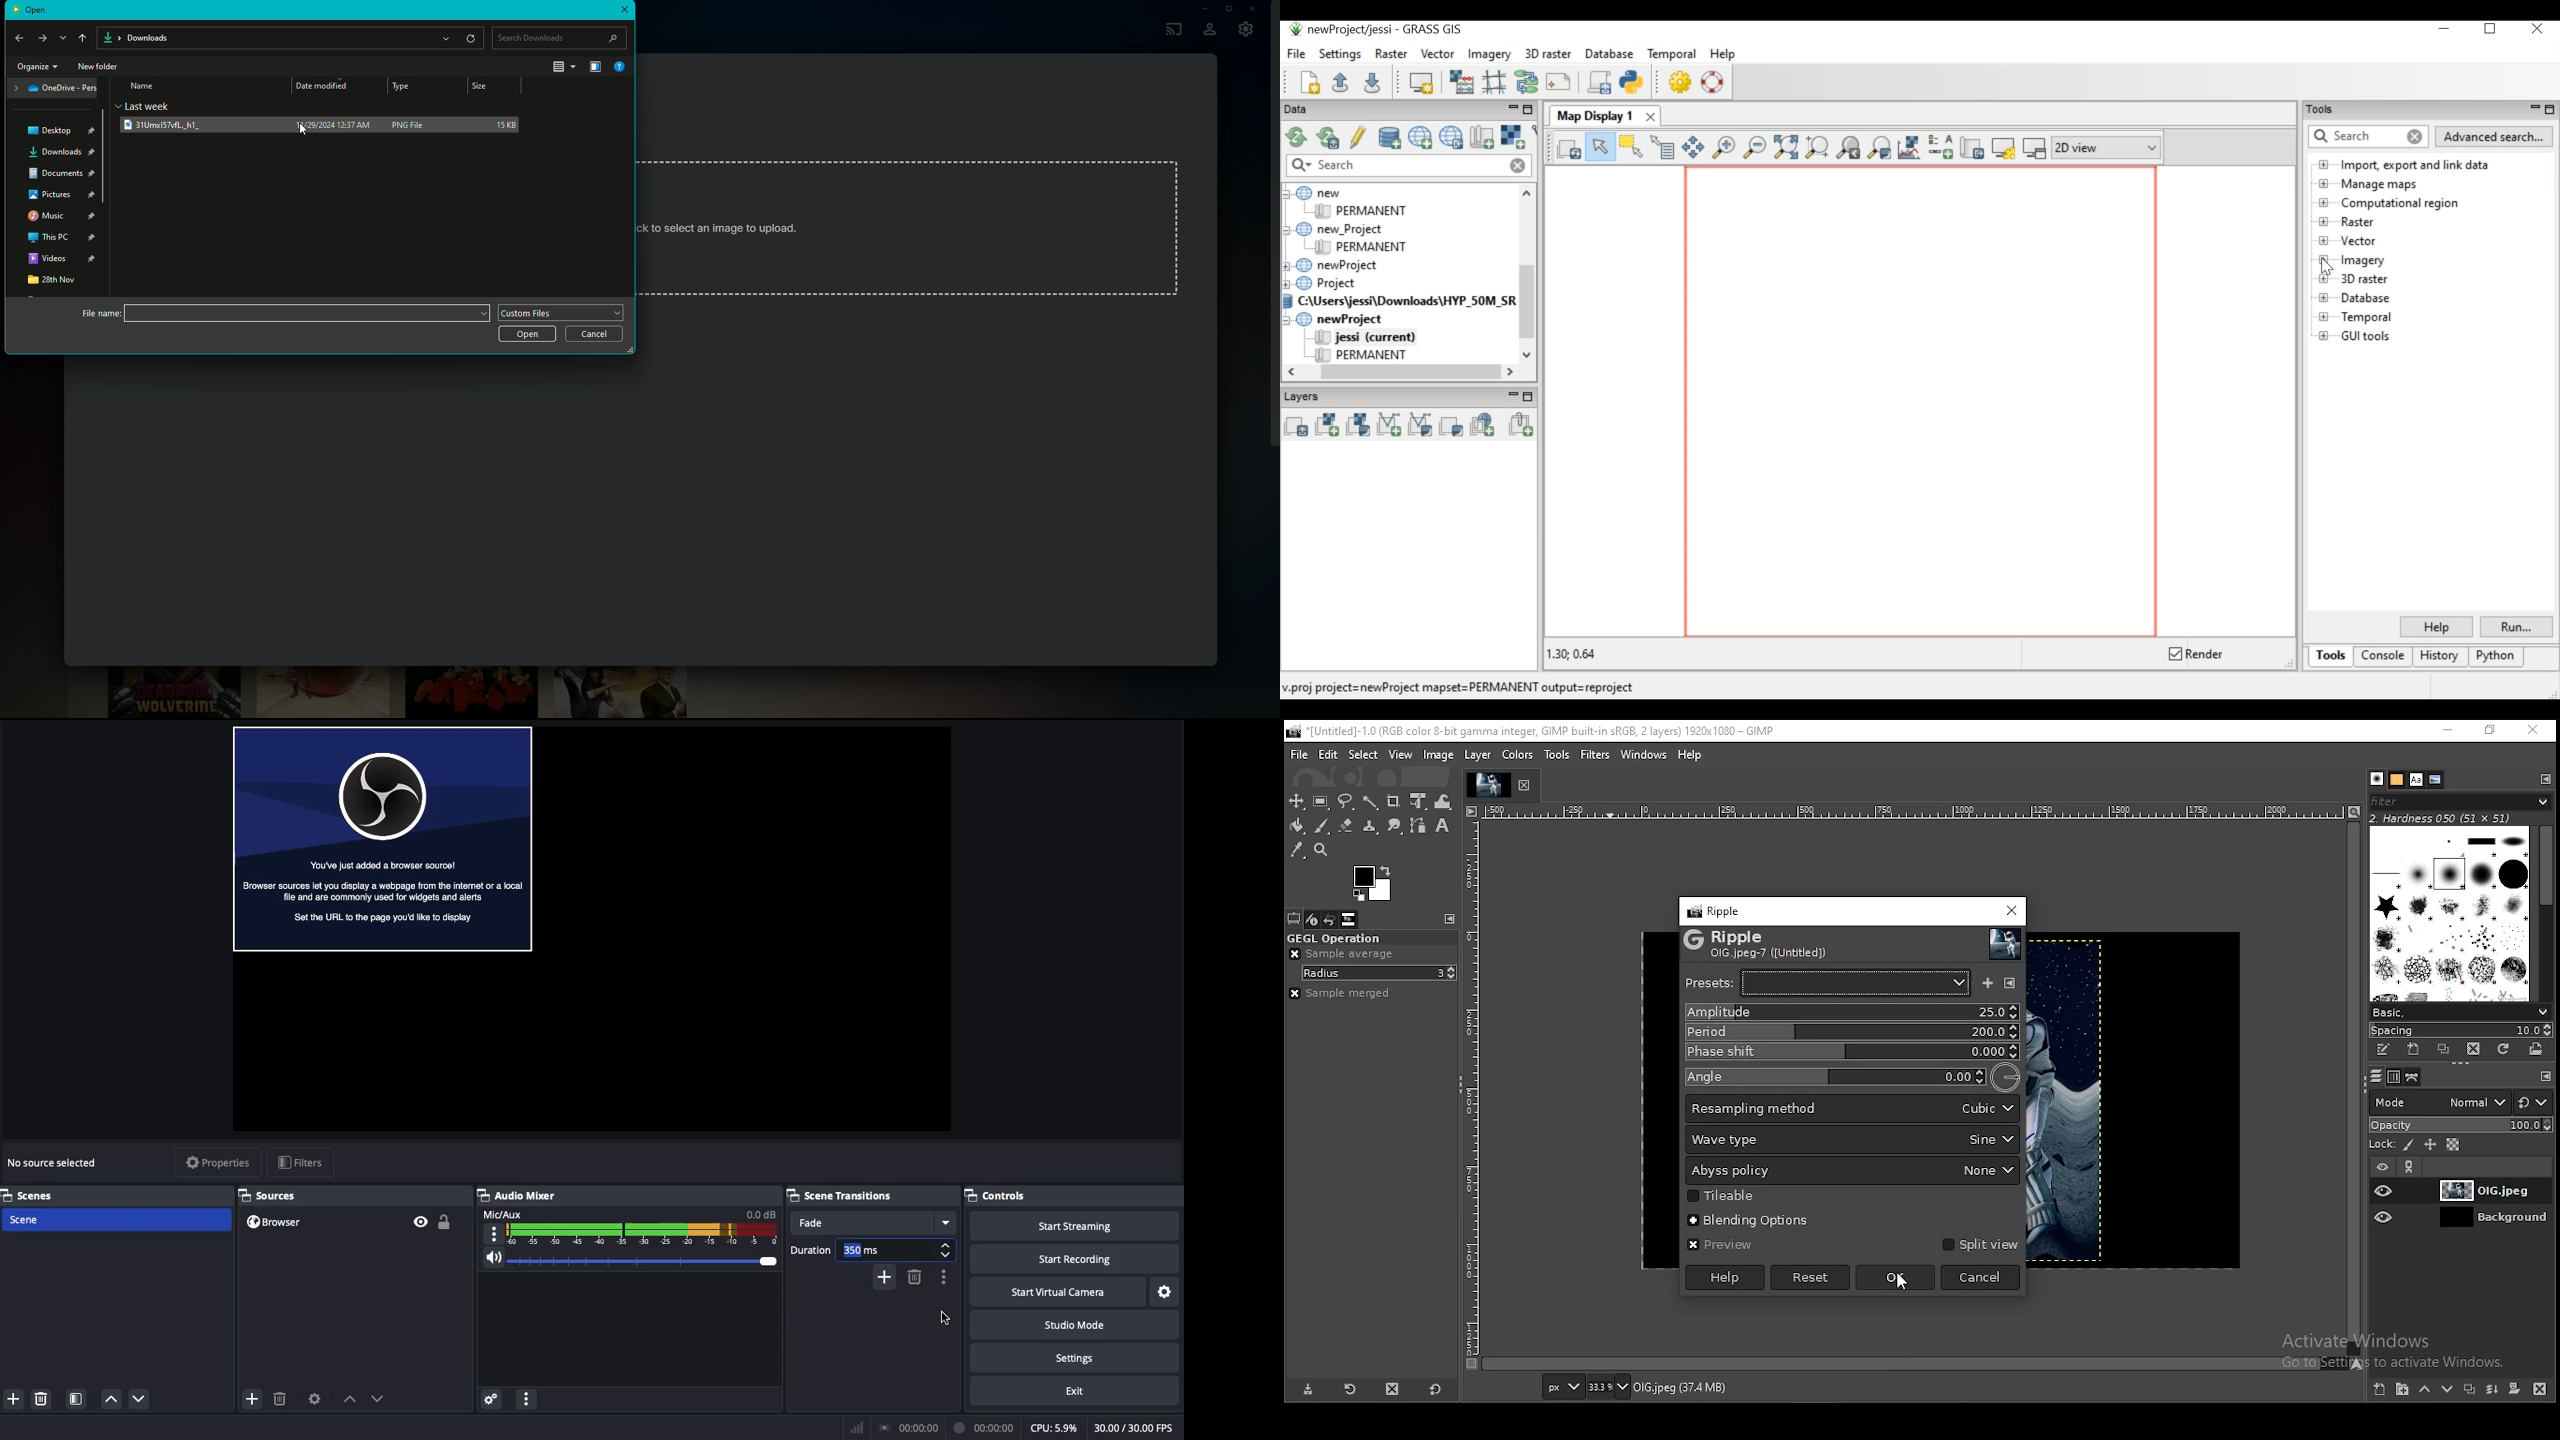 The height and width of the screenshot is (1456, 2576). I want to click on Browser, so click(277, 1223).